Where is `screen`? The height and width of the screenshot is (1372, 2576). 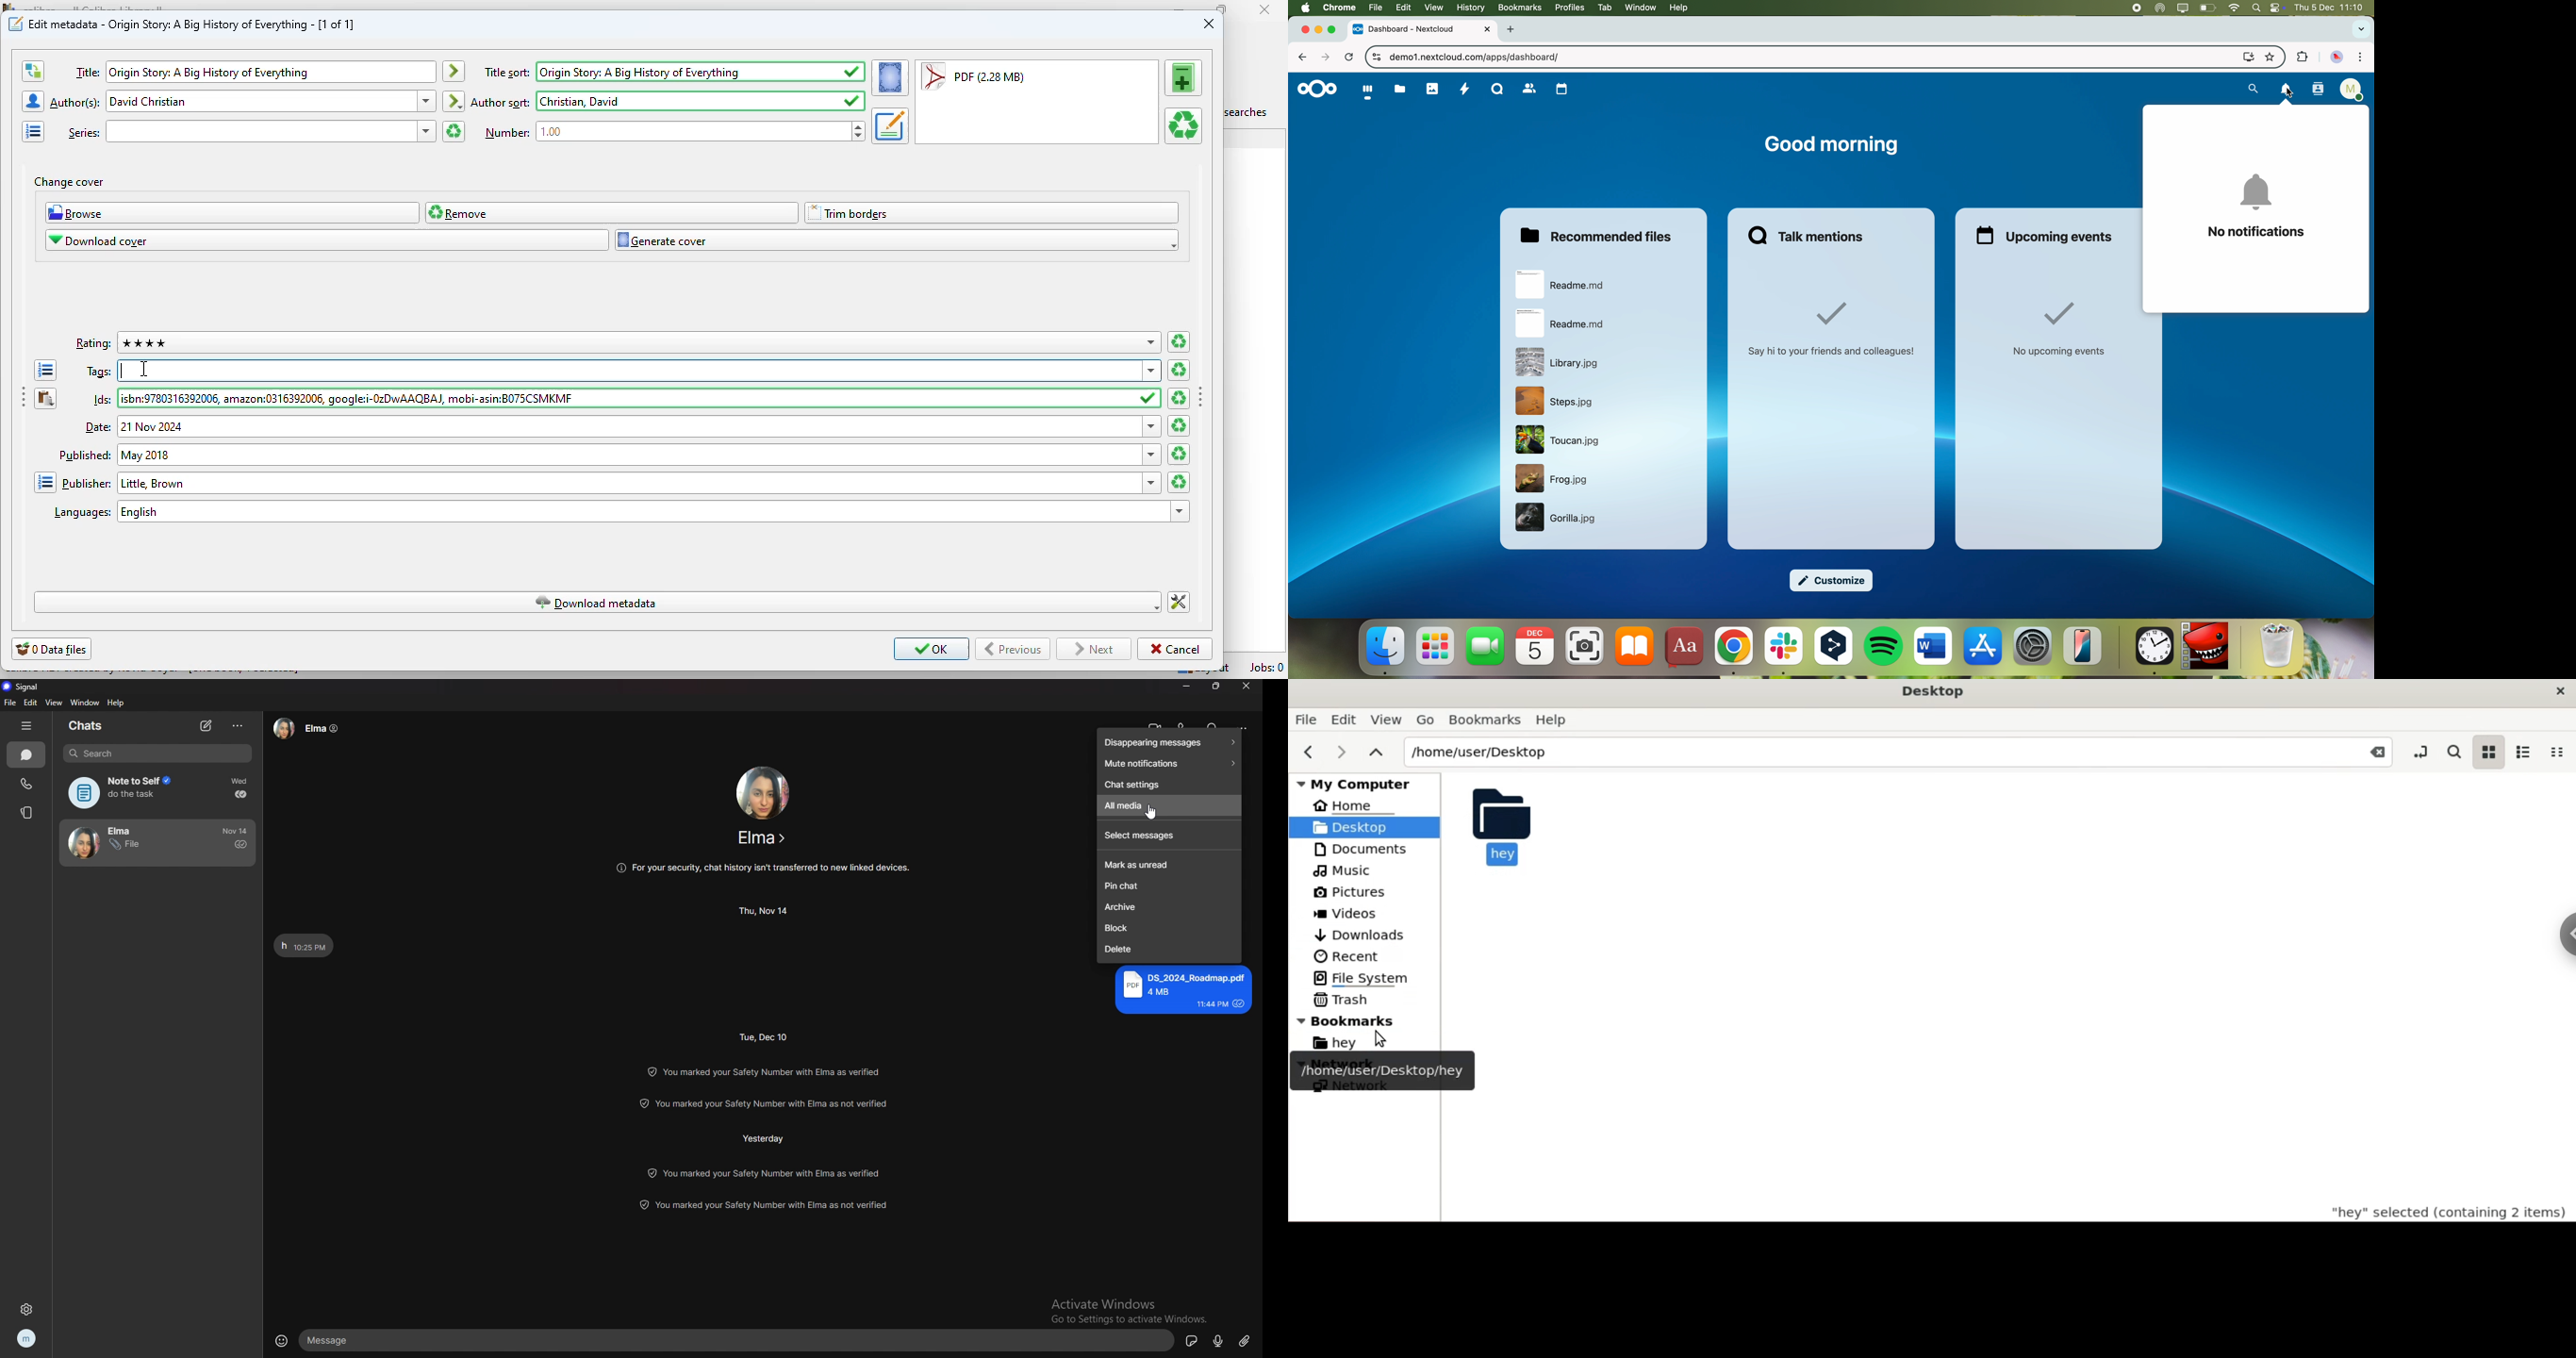
screen is located at coordinates (2245, 56).